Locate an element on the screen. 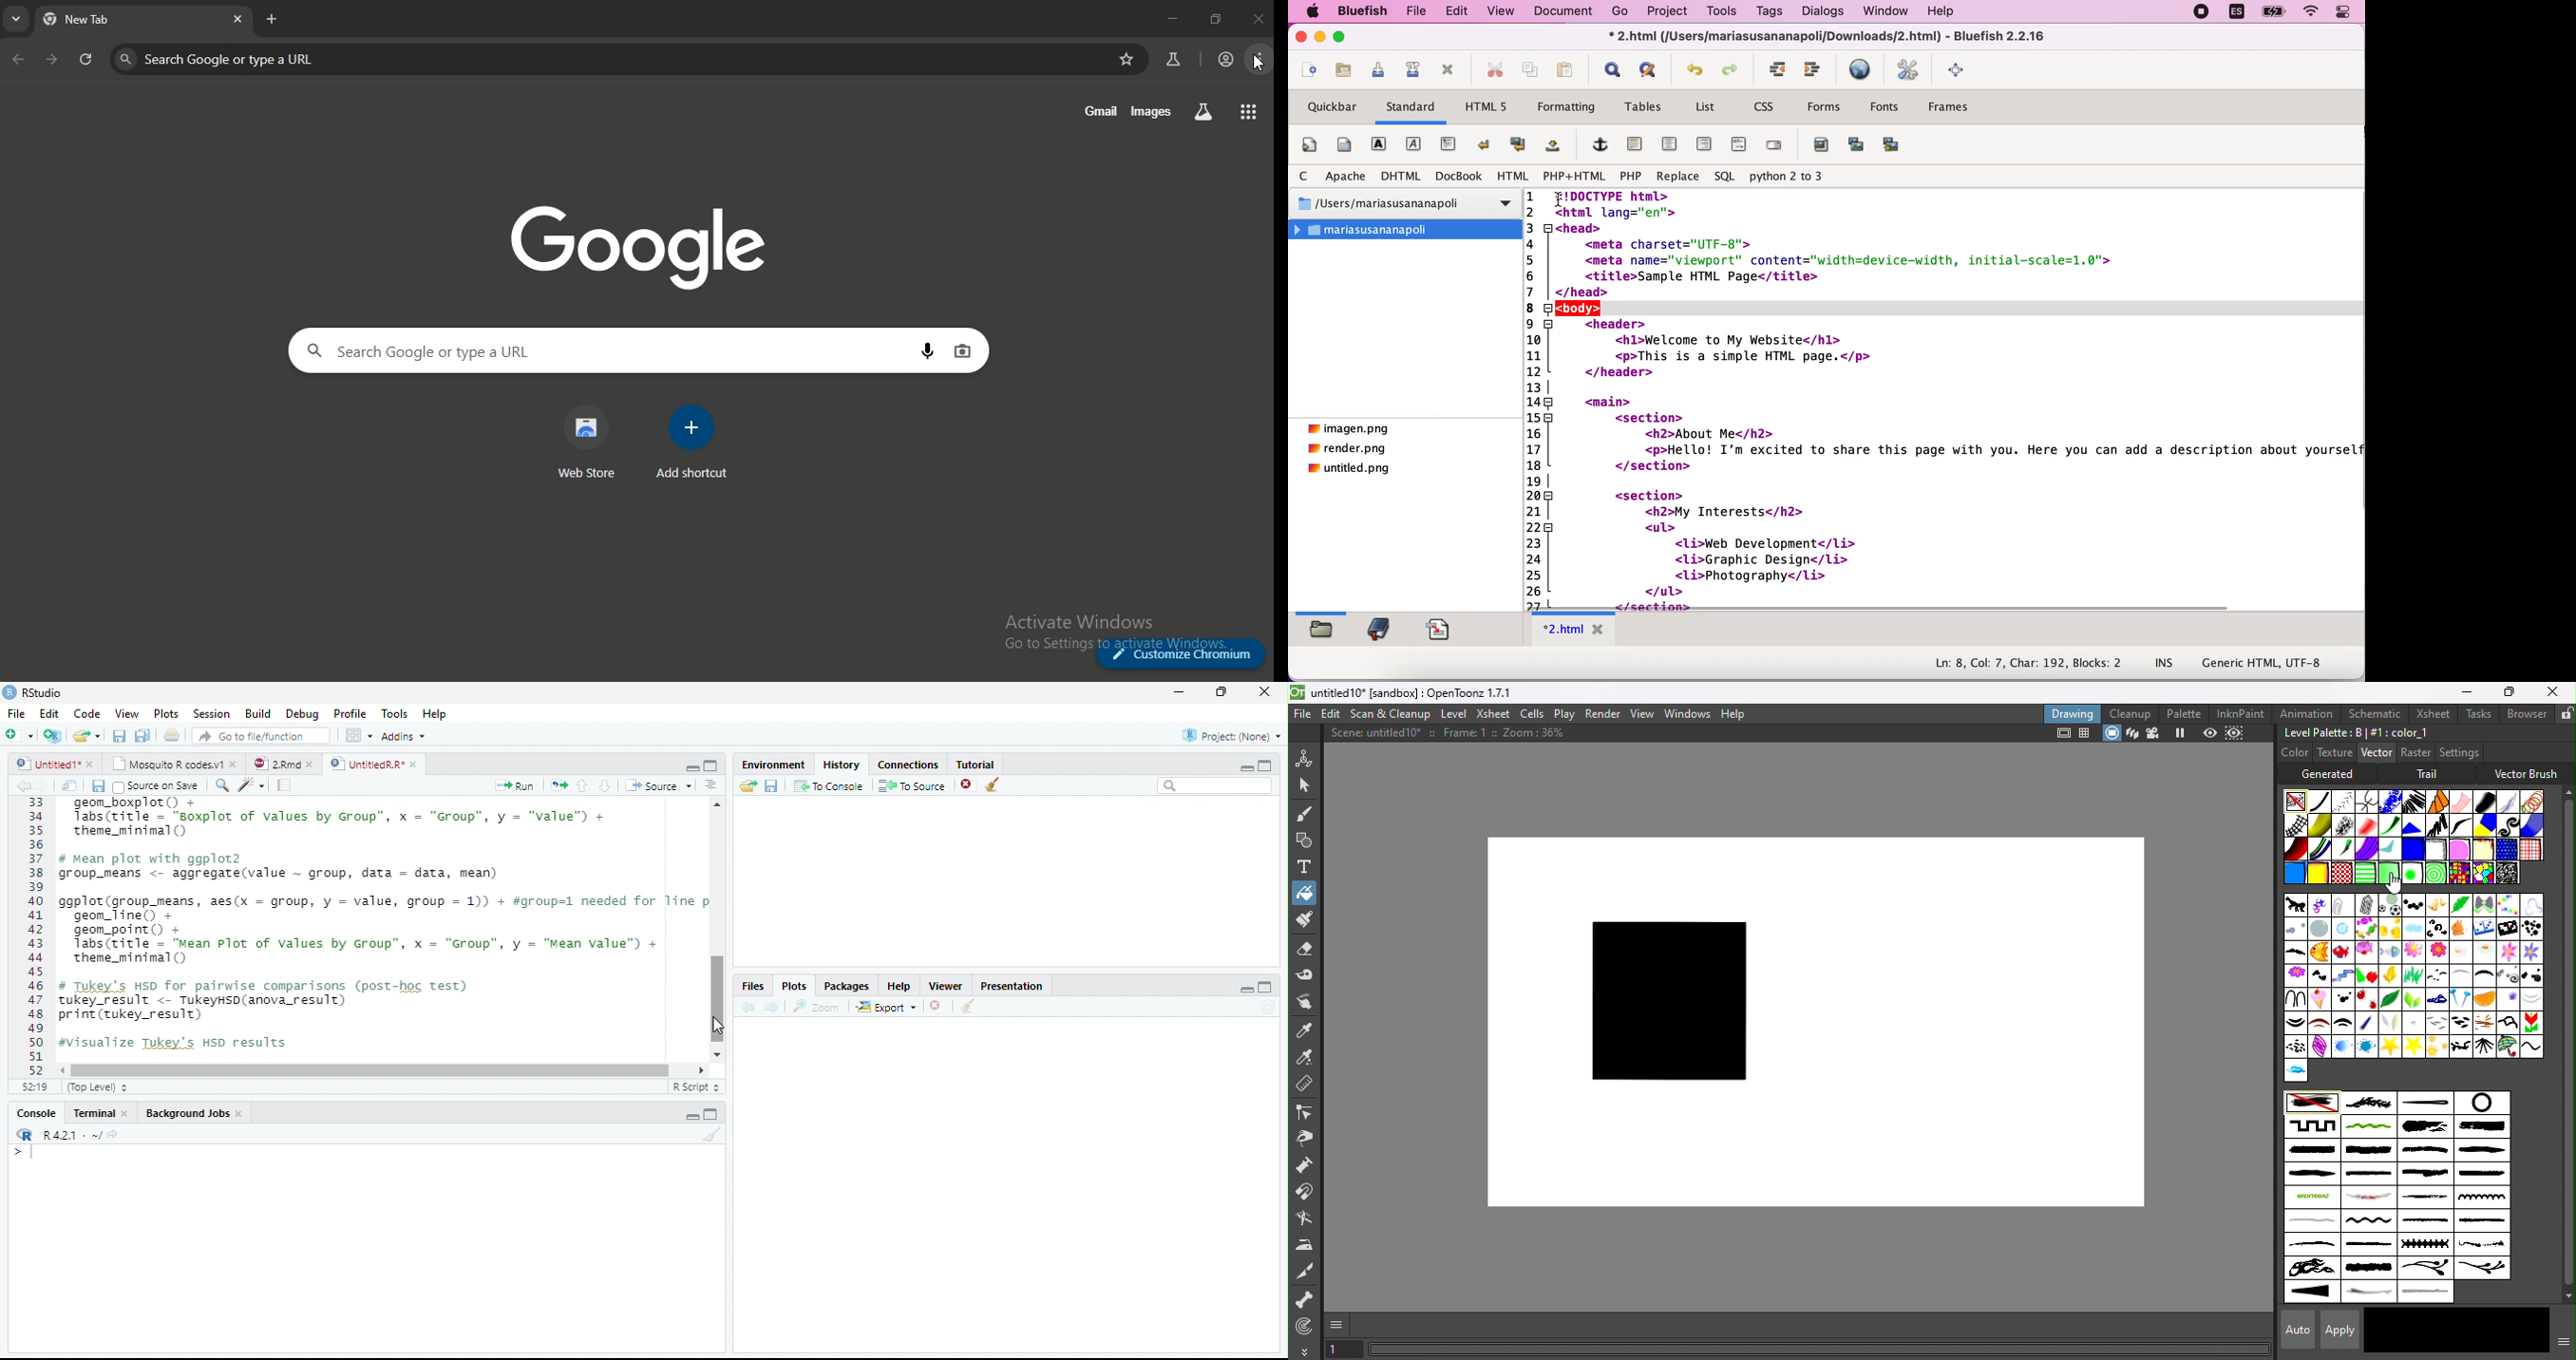  Control point edit tool is located at coordinates (1307, 1112).